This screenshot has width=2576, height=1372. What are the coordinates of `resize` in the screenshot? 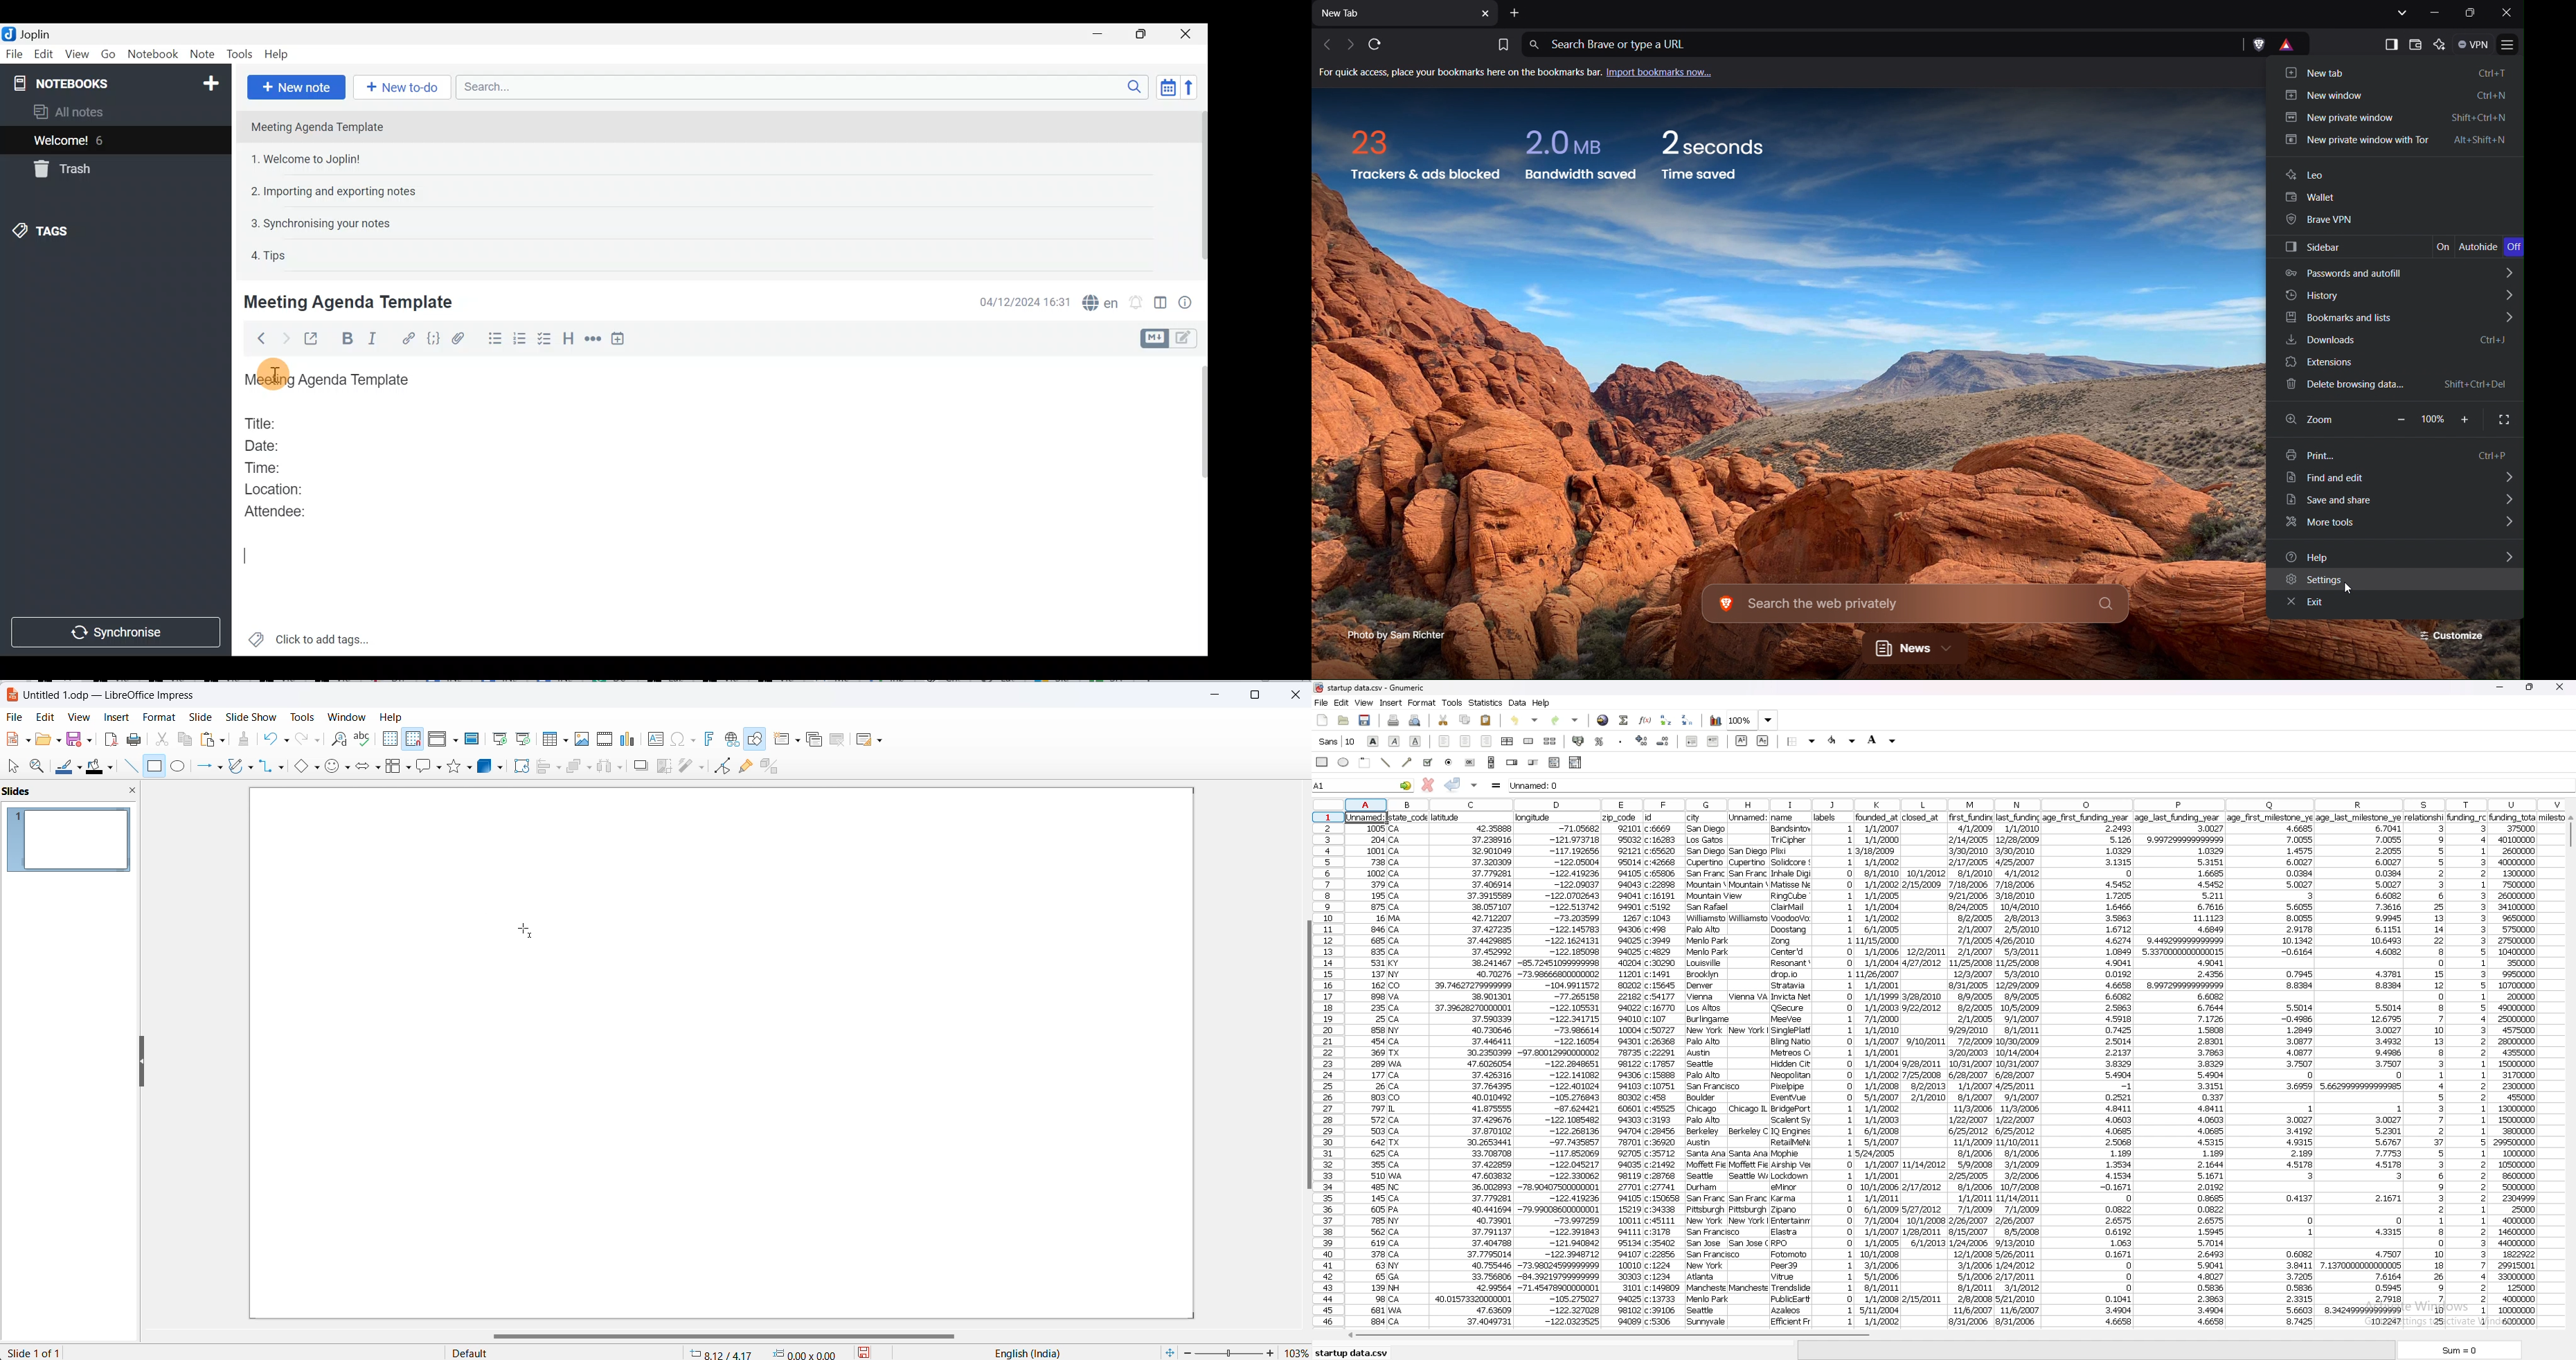 It's located at (136, 1059).